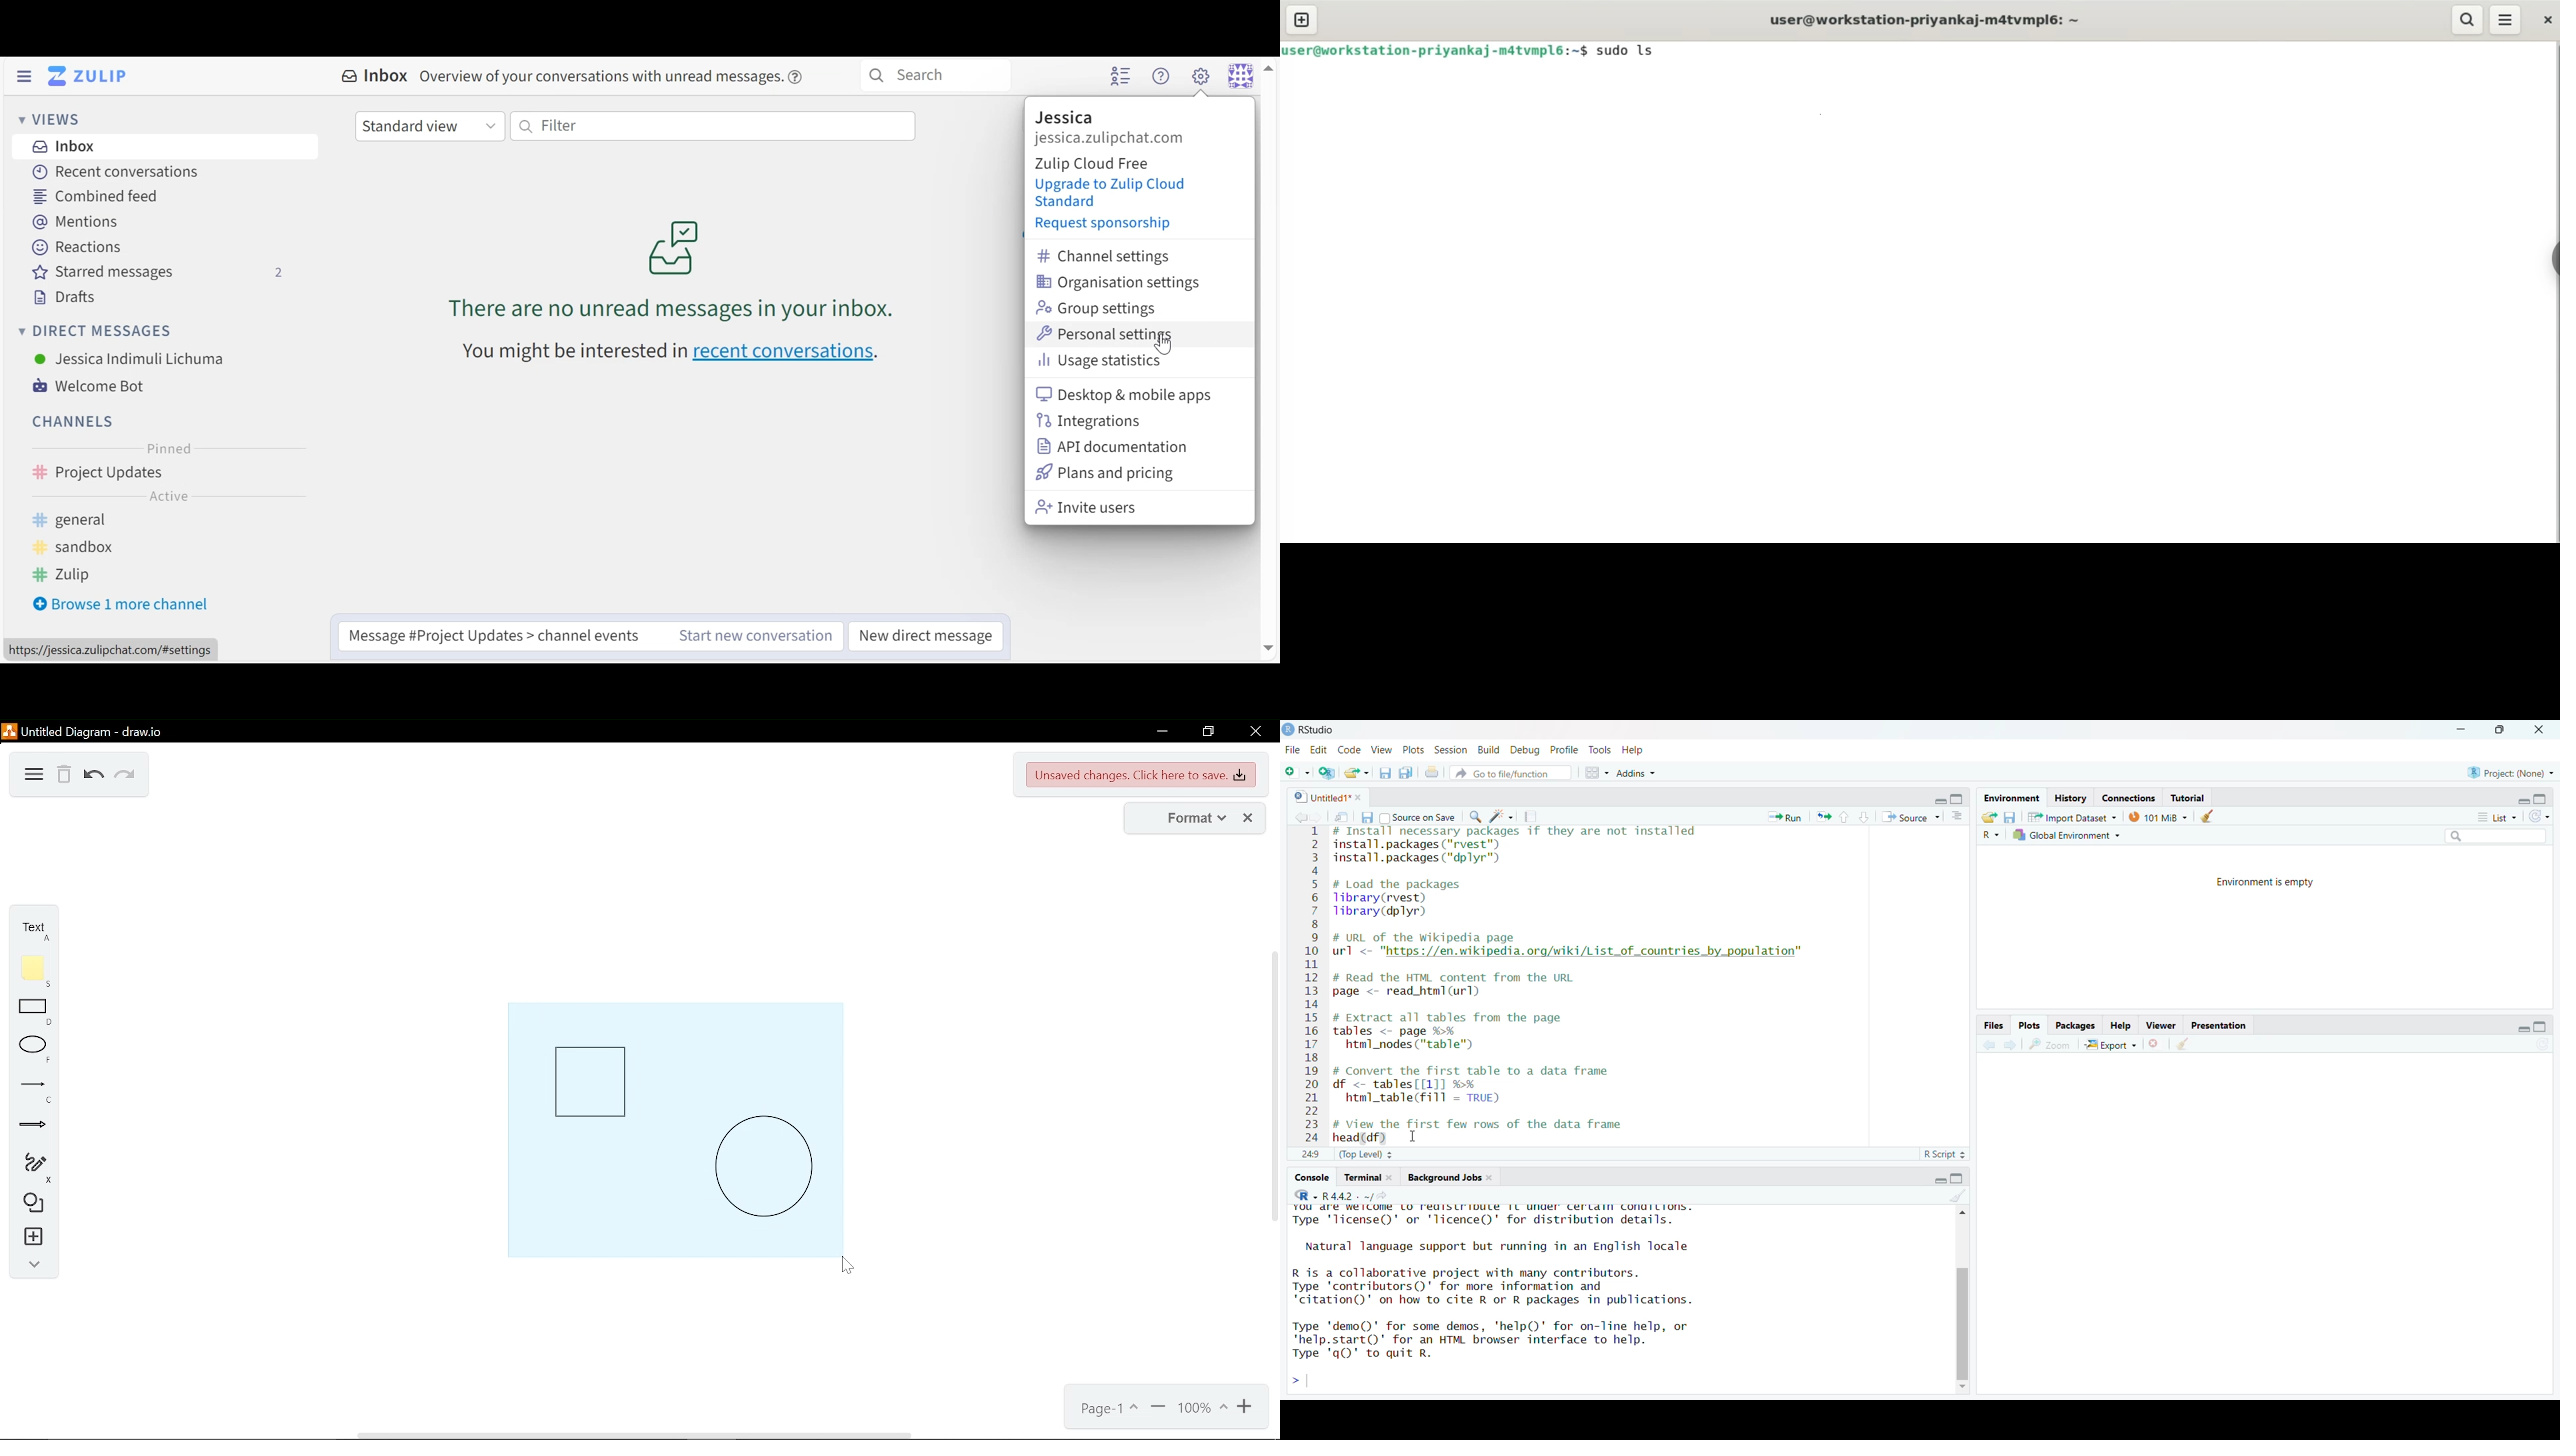  I want to click on diagram, so click(34, 776).